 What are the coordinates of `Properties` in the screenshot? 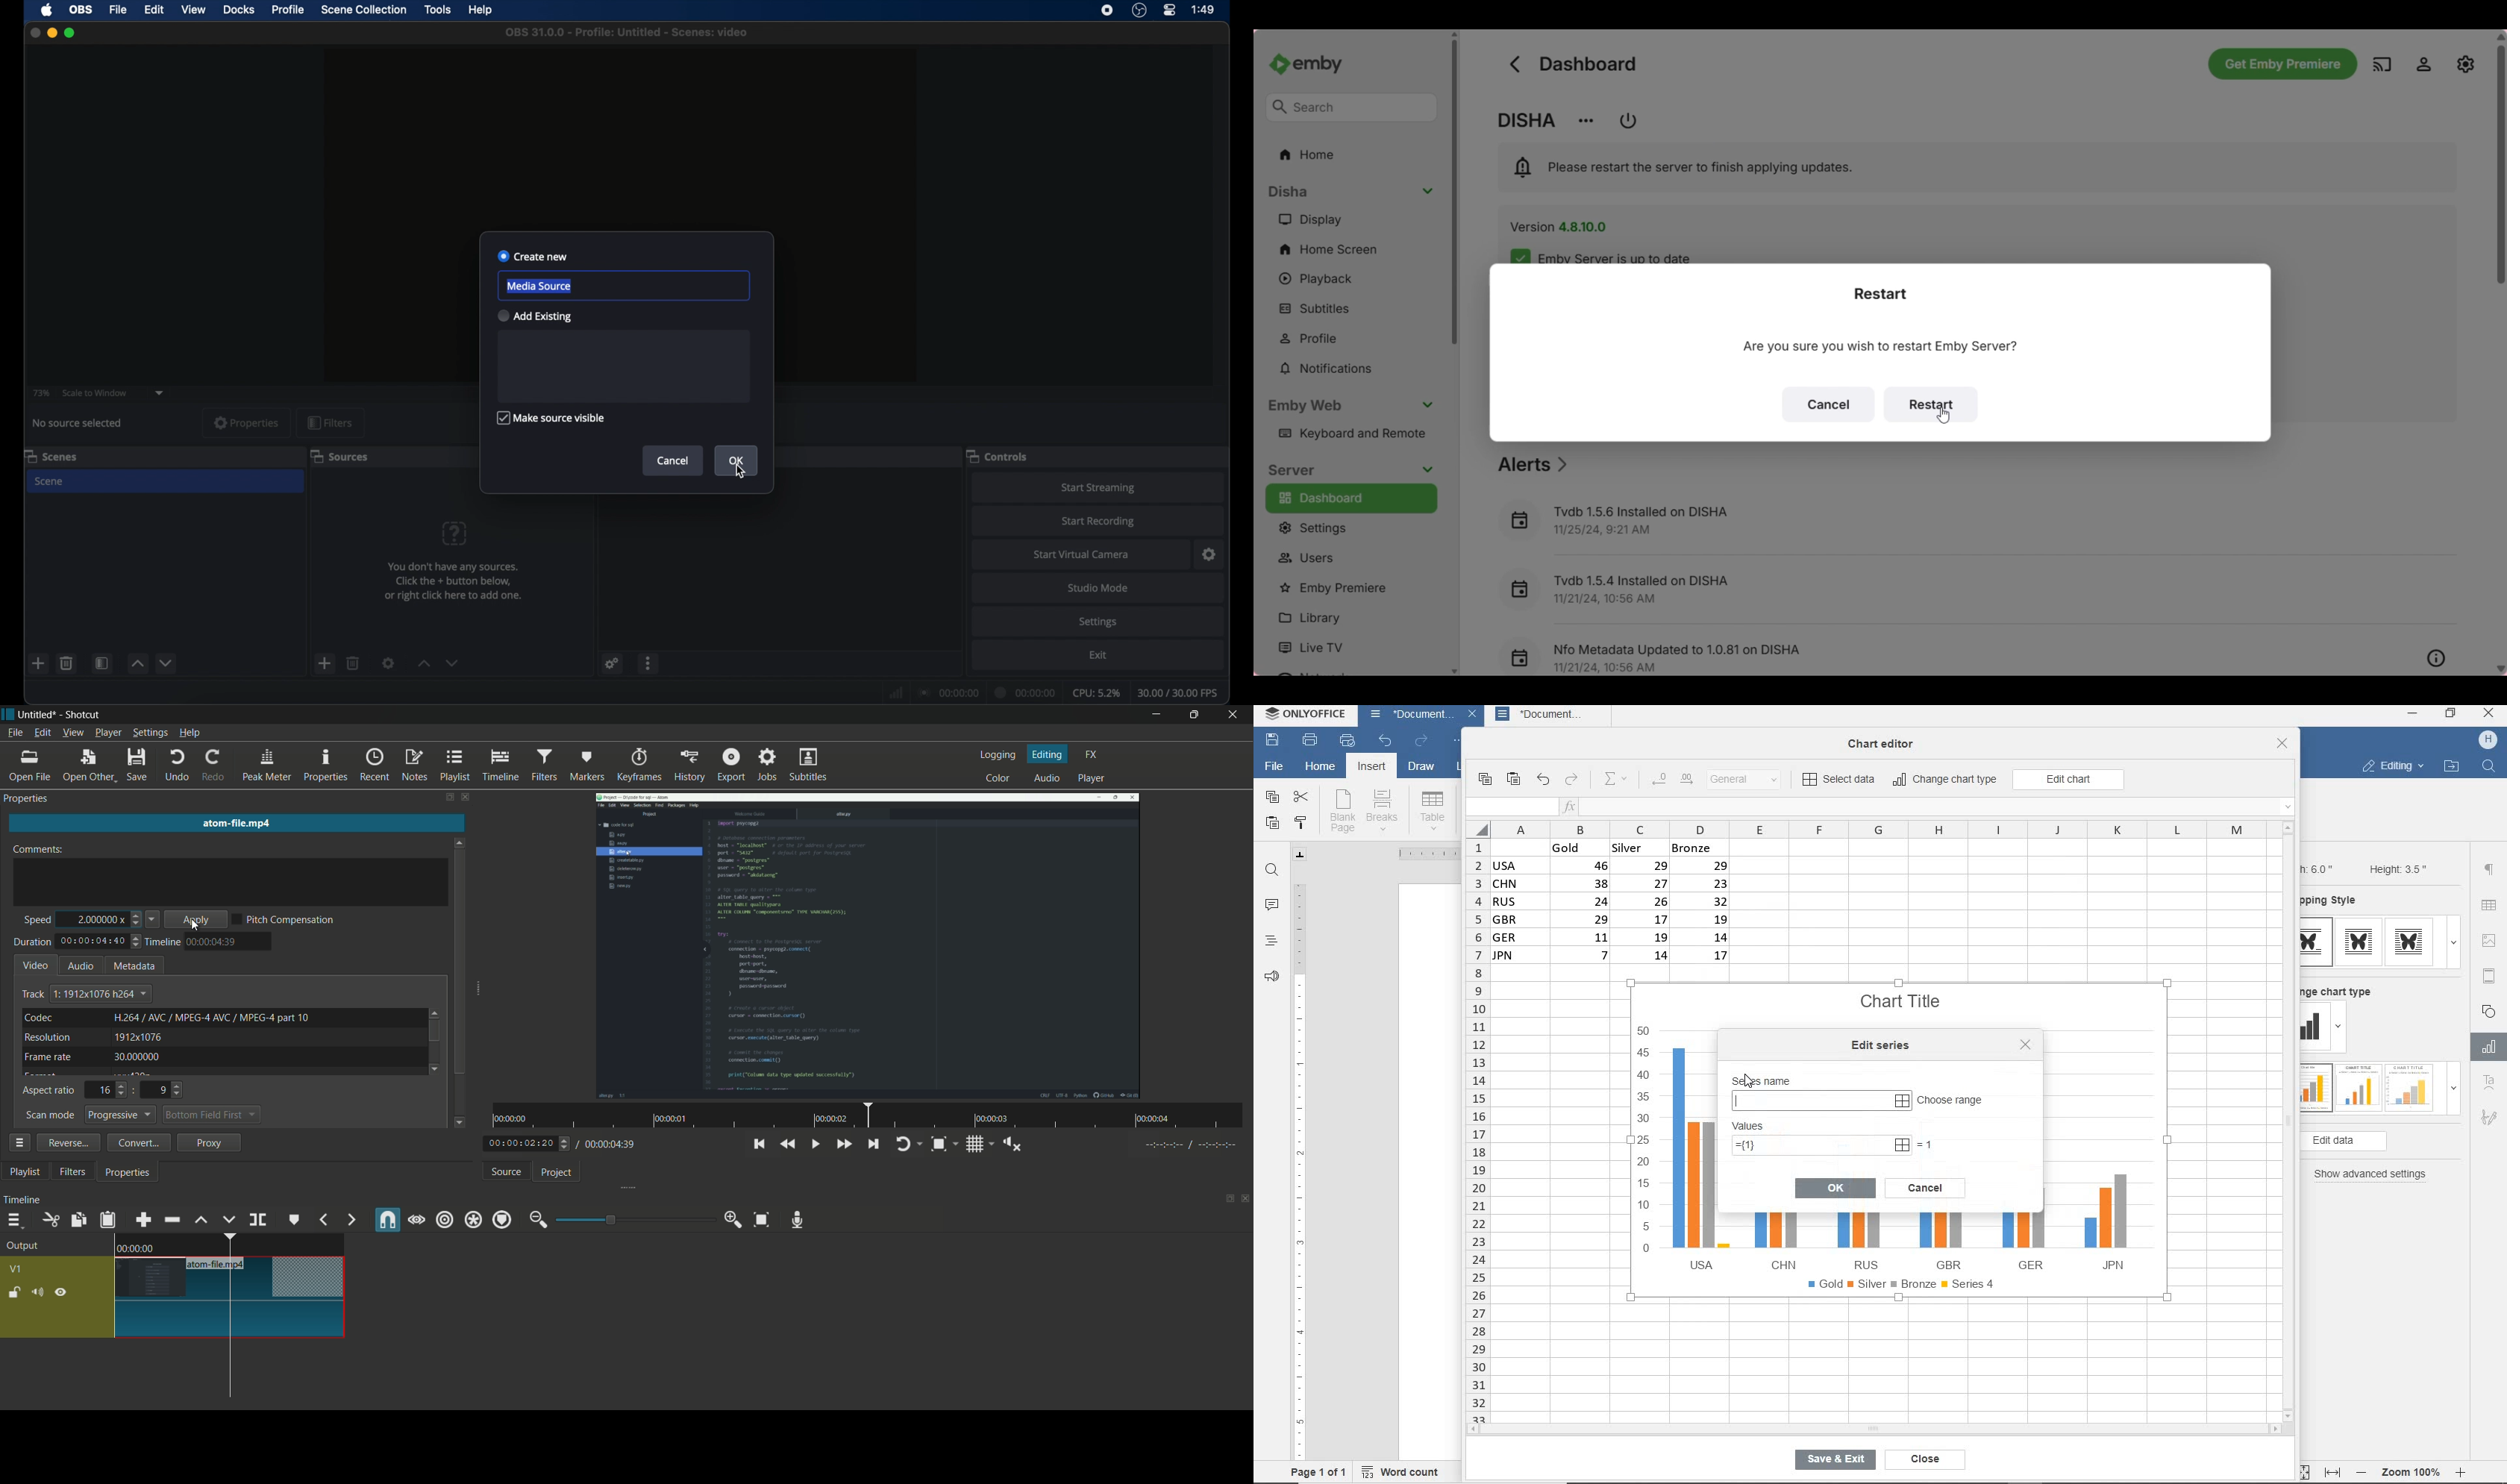 It's located at (32, 798).